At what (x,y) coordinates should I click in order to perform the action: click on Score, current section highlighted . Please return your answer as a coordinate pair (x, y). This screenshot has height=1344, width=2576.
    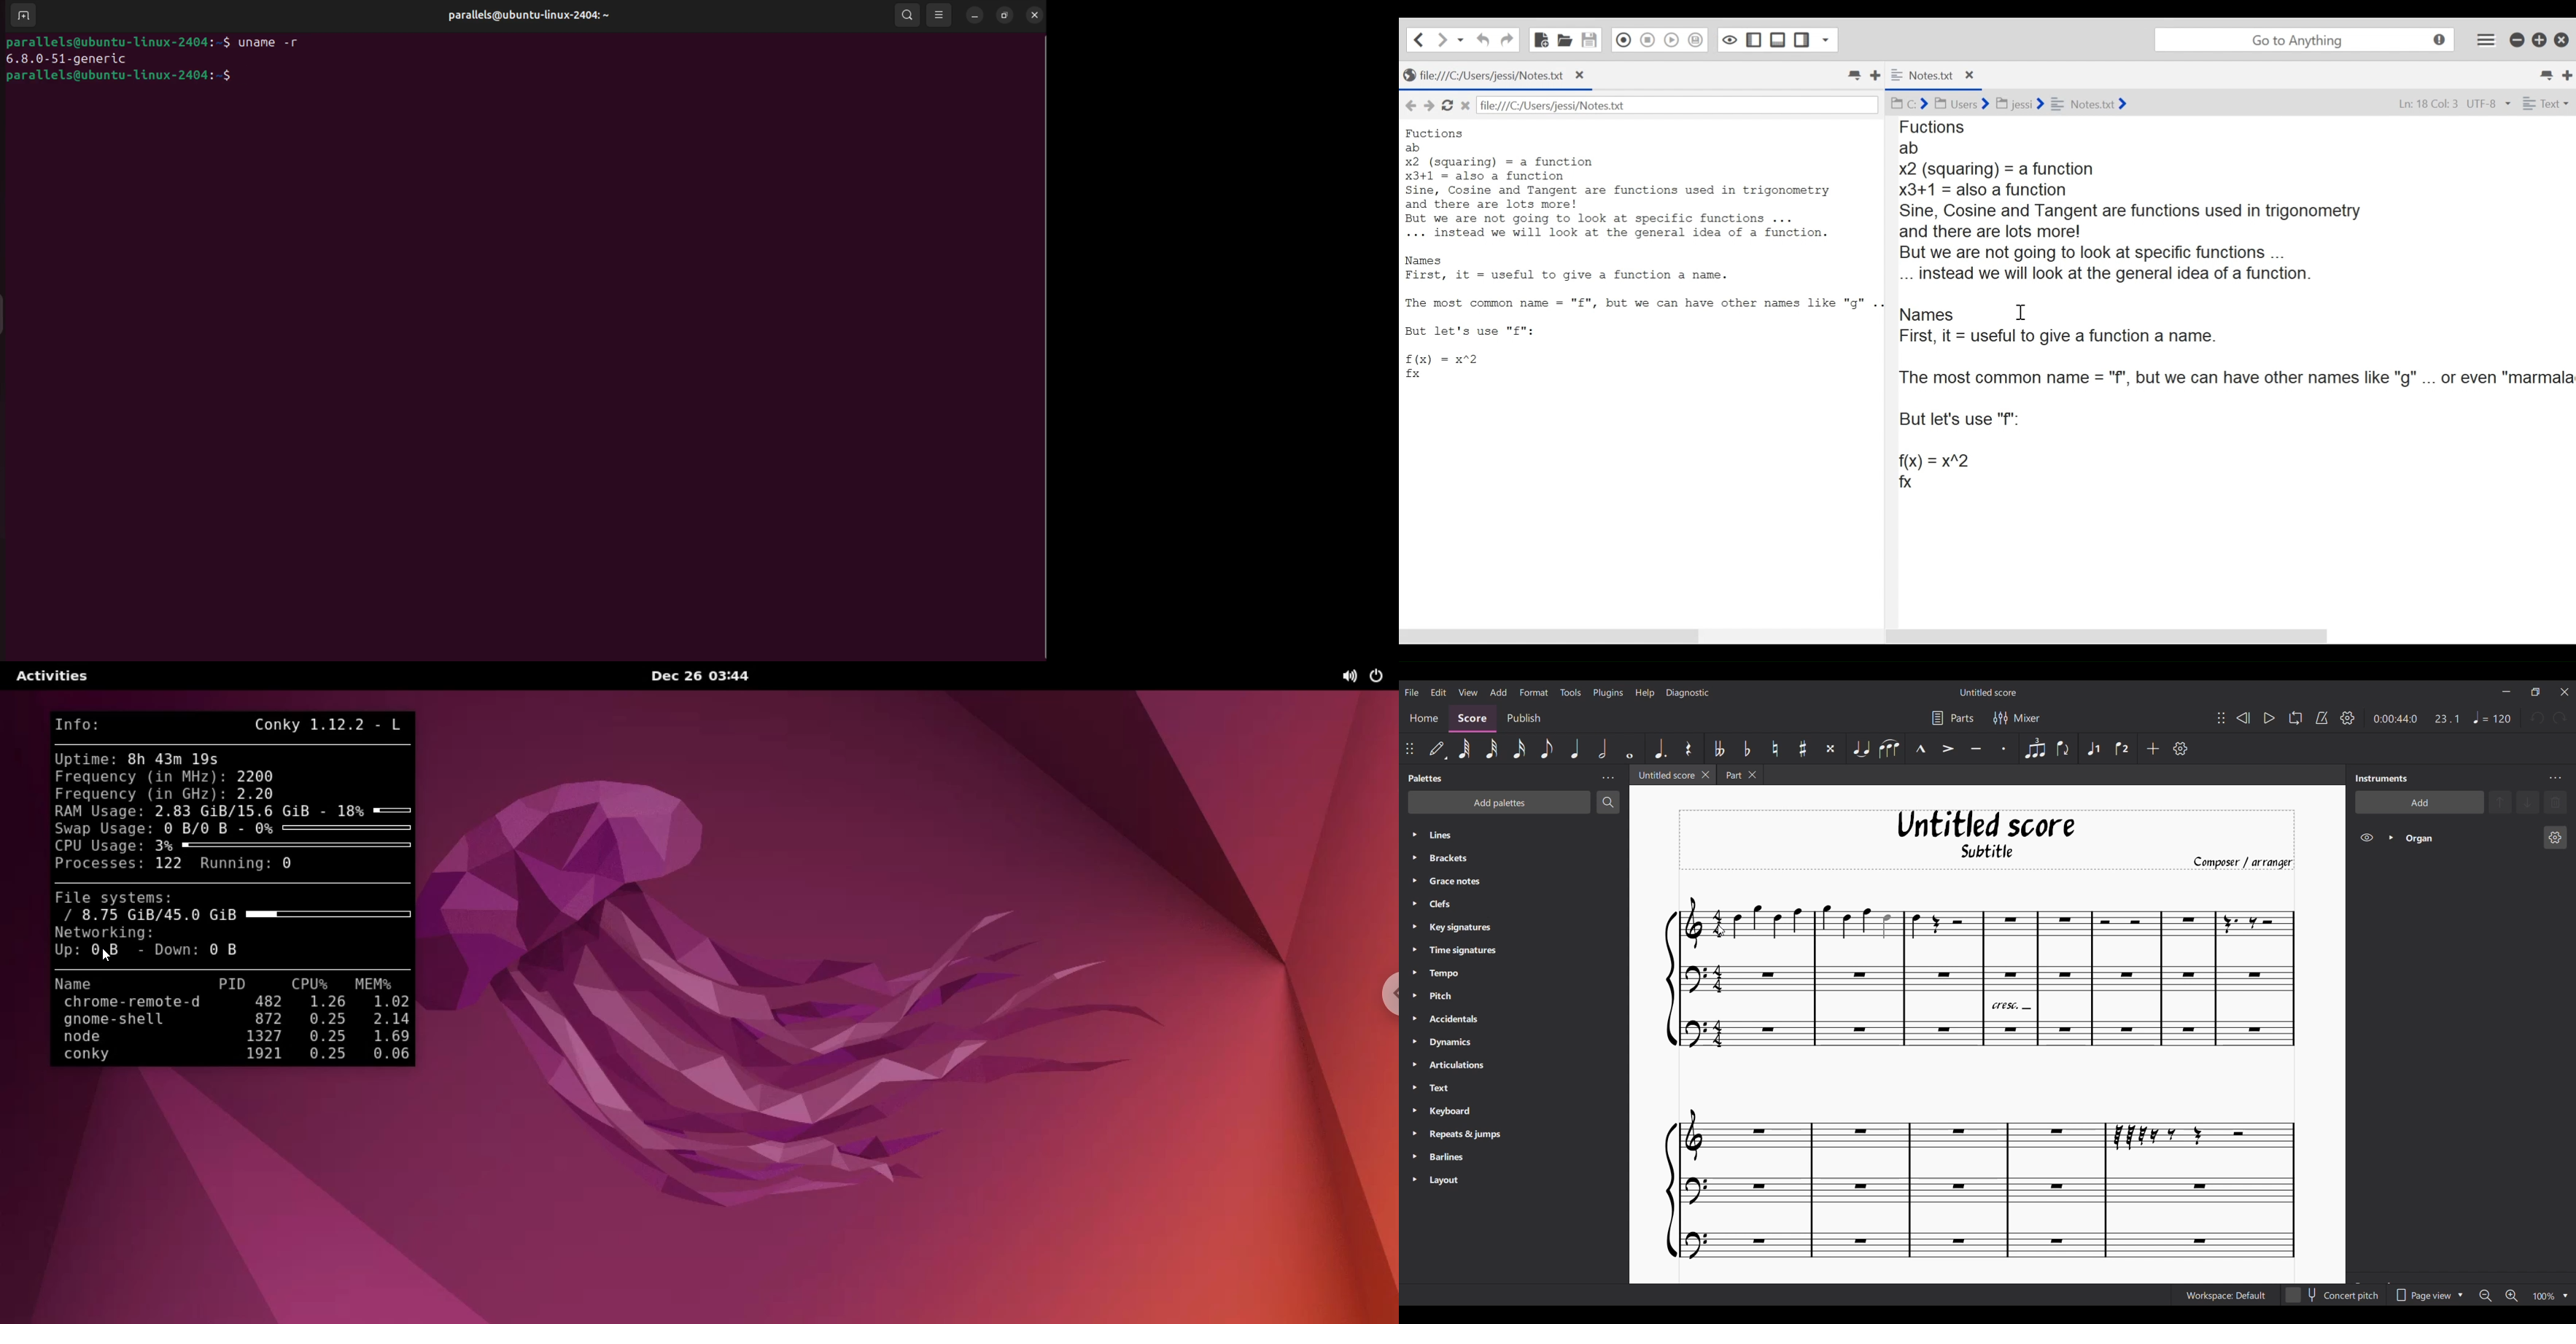
    Looking at the image, I should click on (1472, 719).